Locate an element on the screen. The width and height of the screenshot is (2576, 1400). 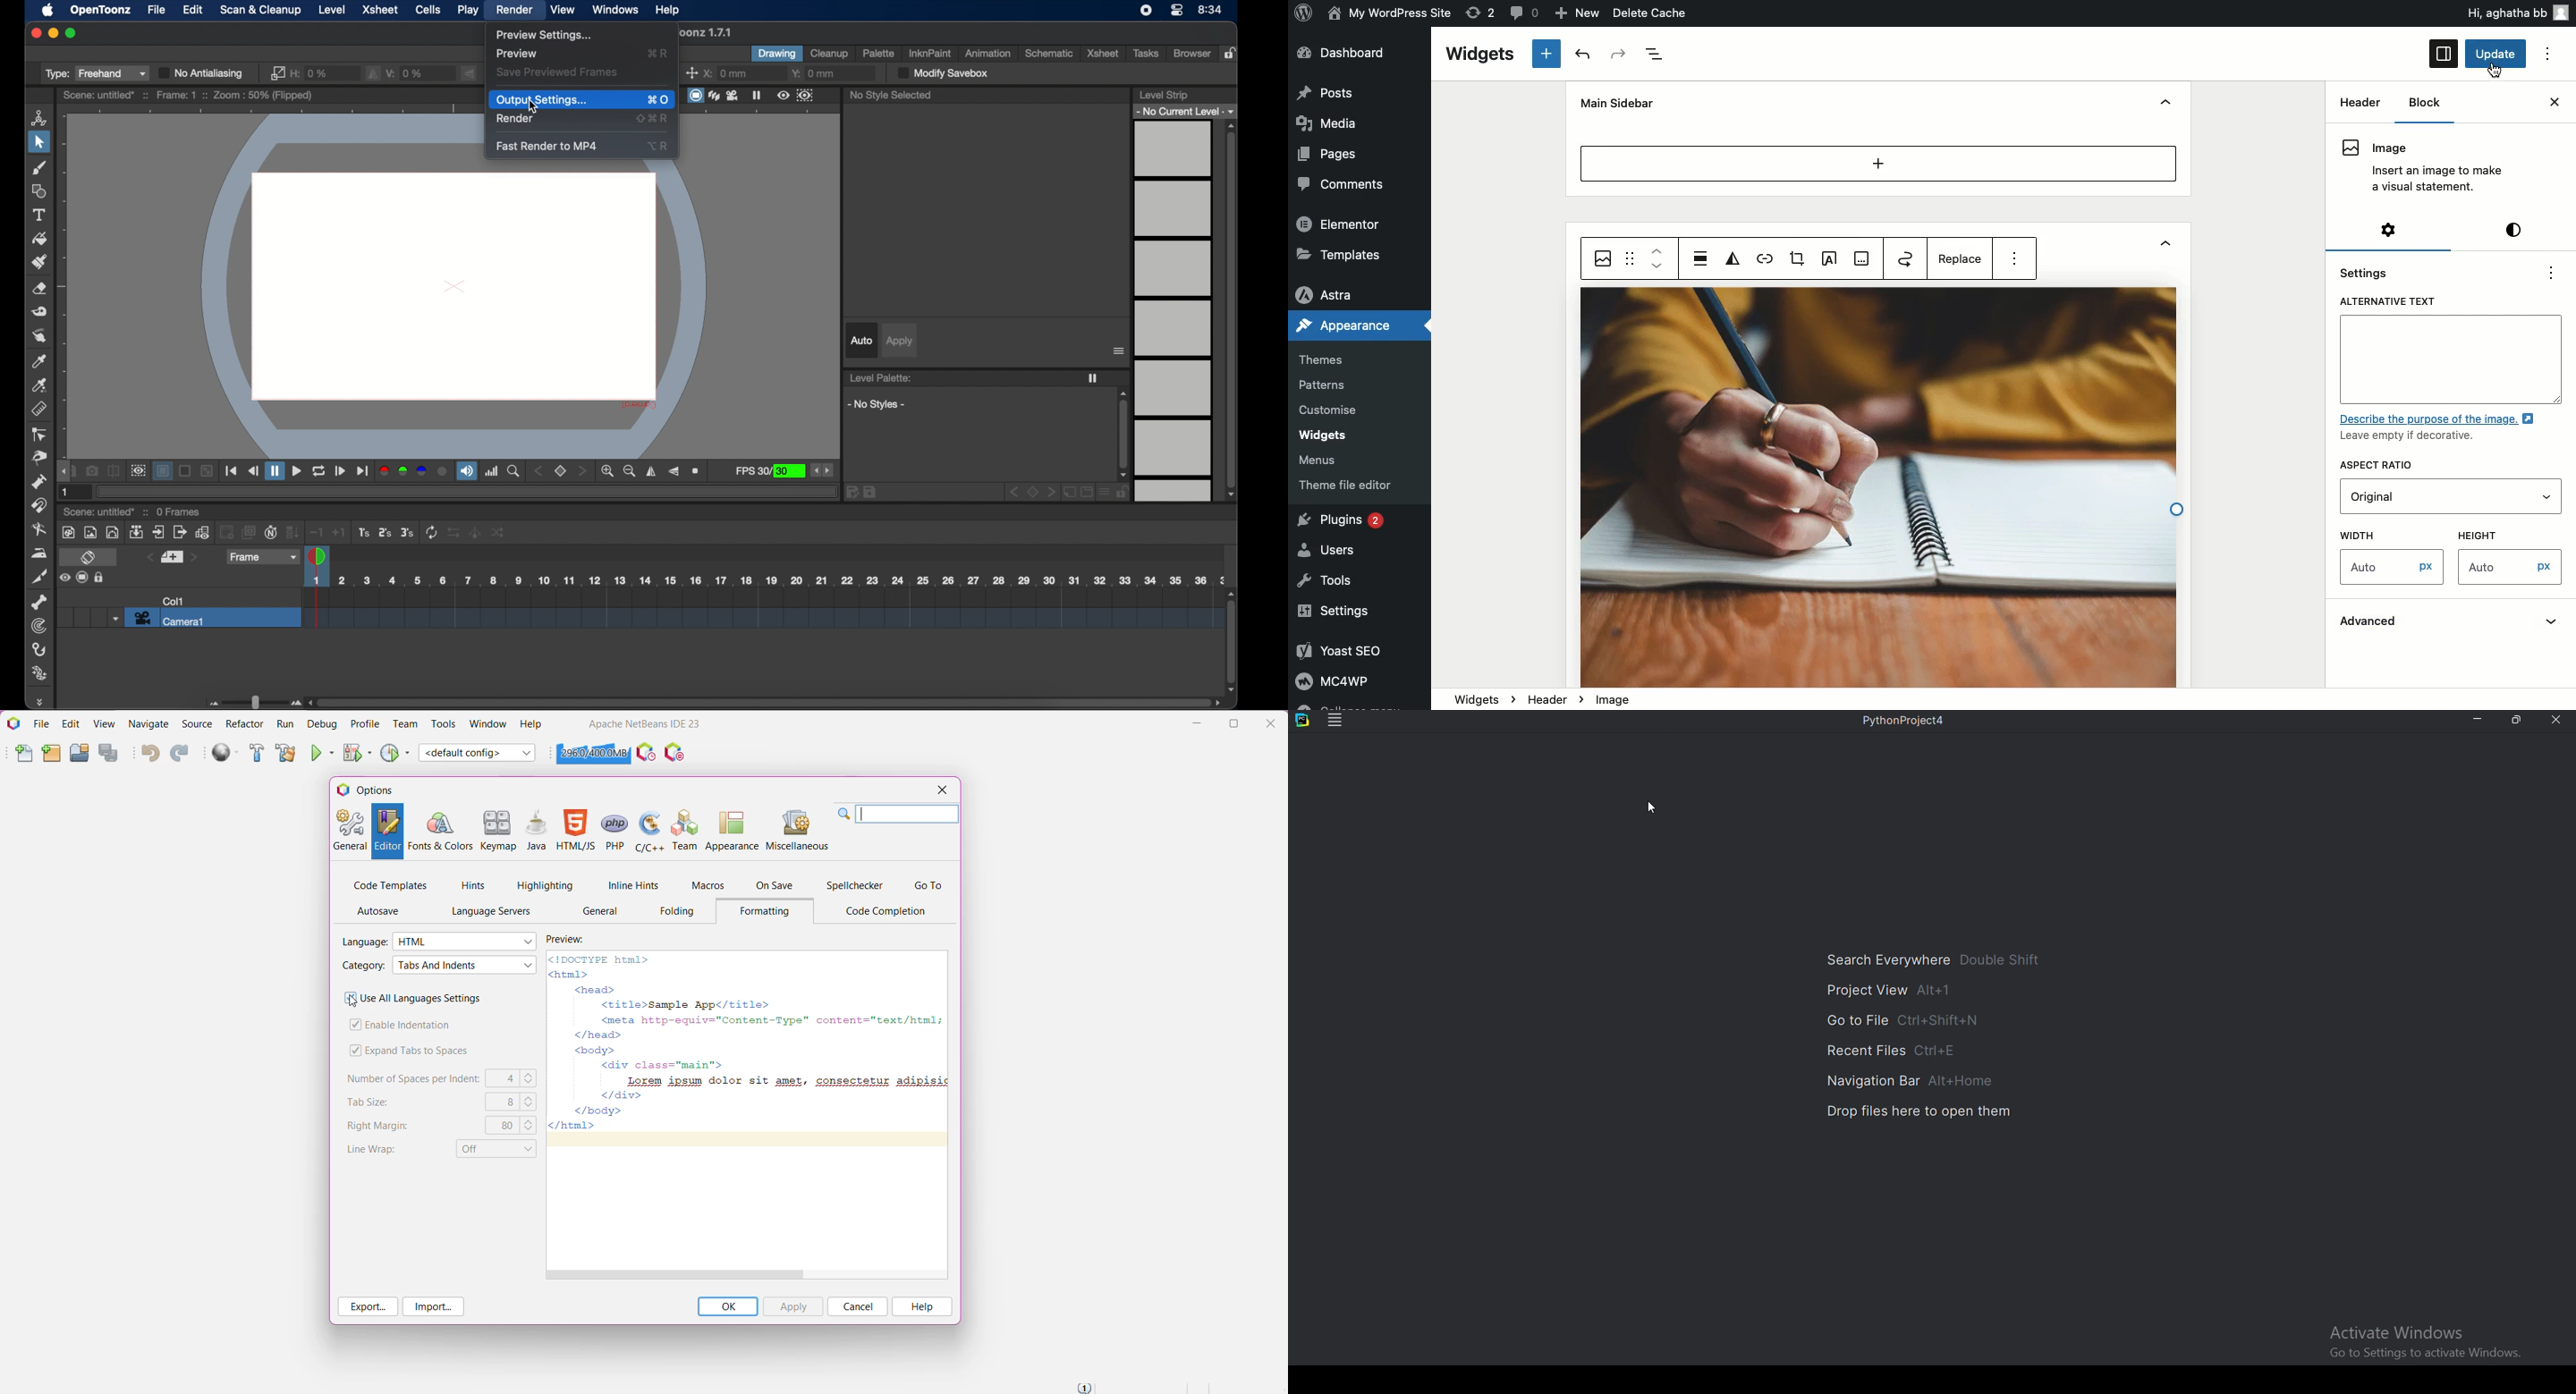
Sidebar is located at coordinates (2444, 54).